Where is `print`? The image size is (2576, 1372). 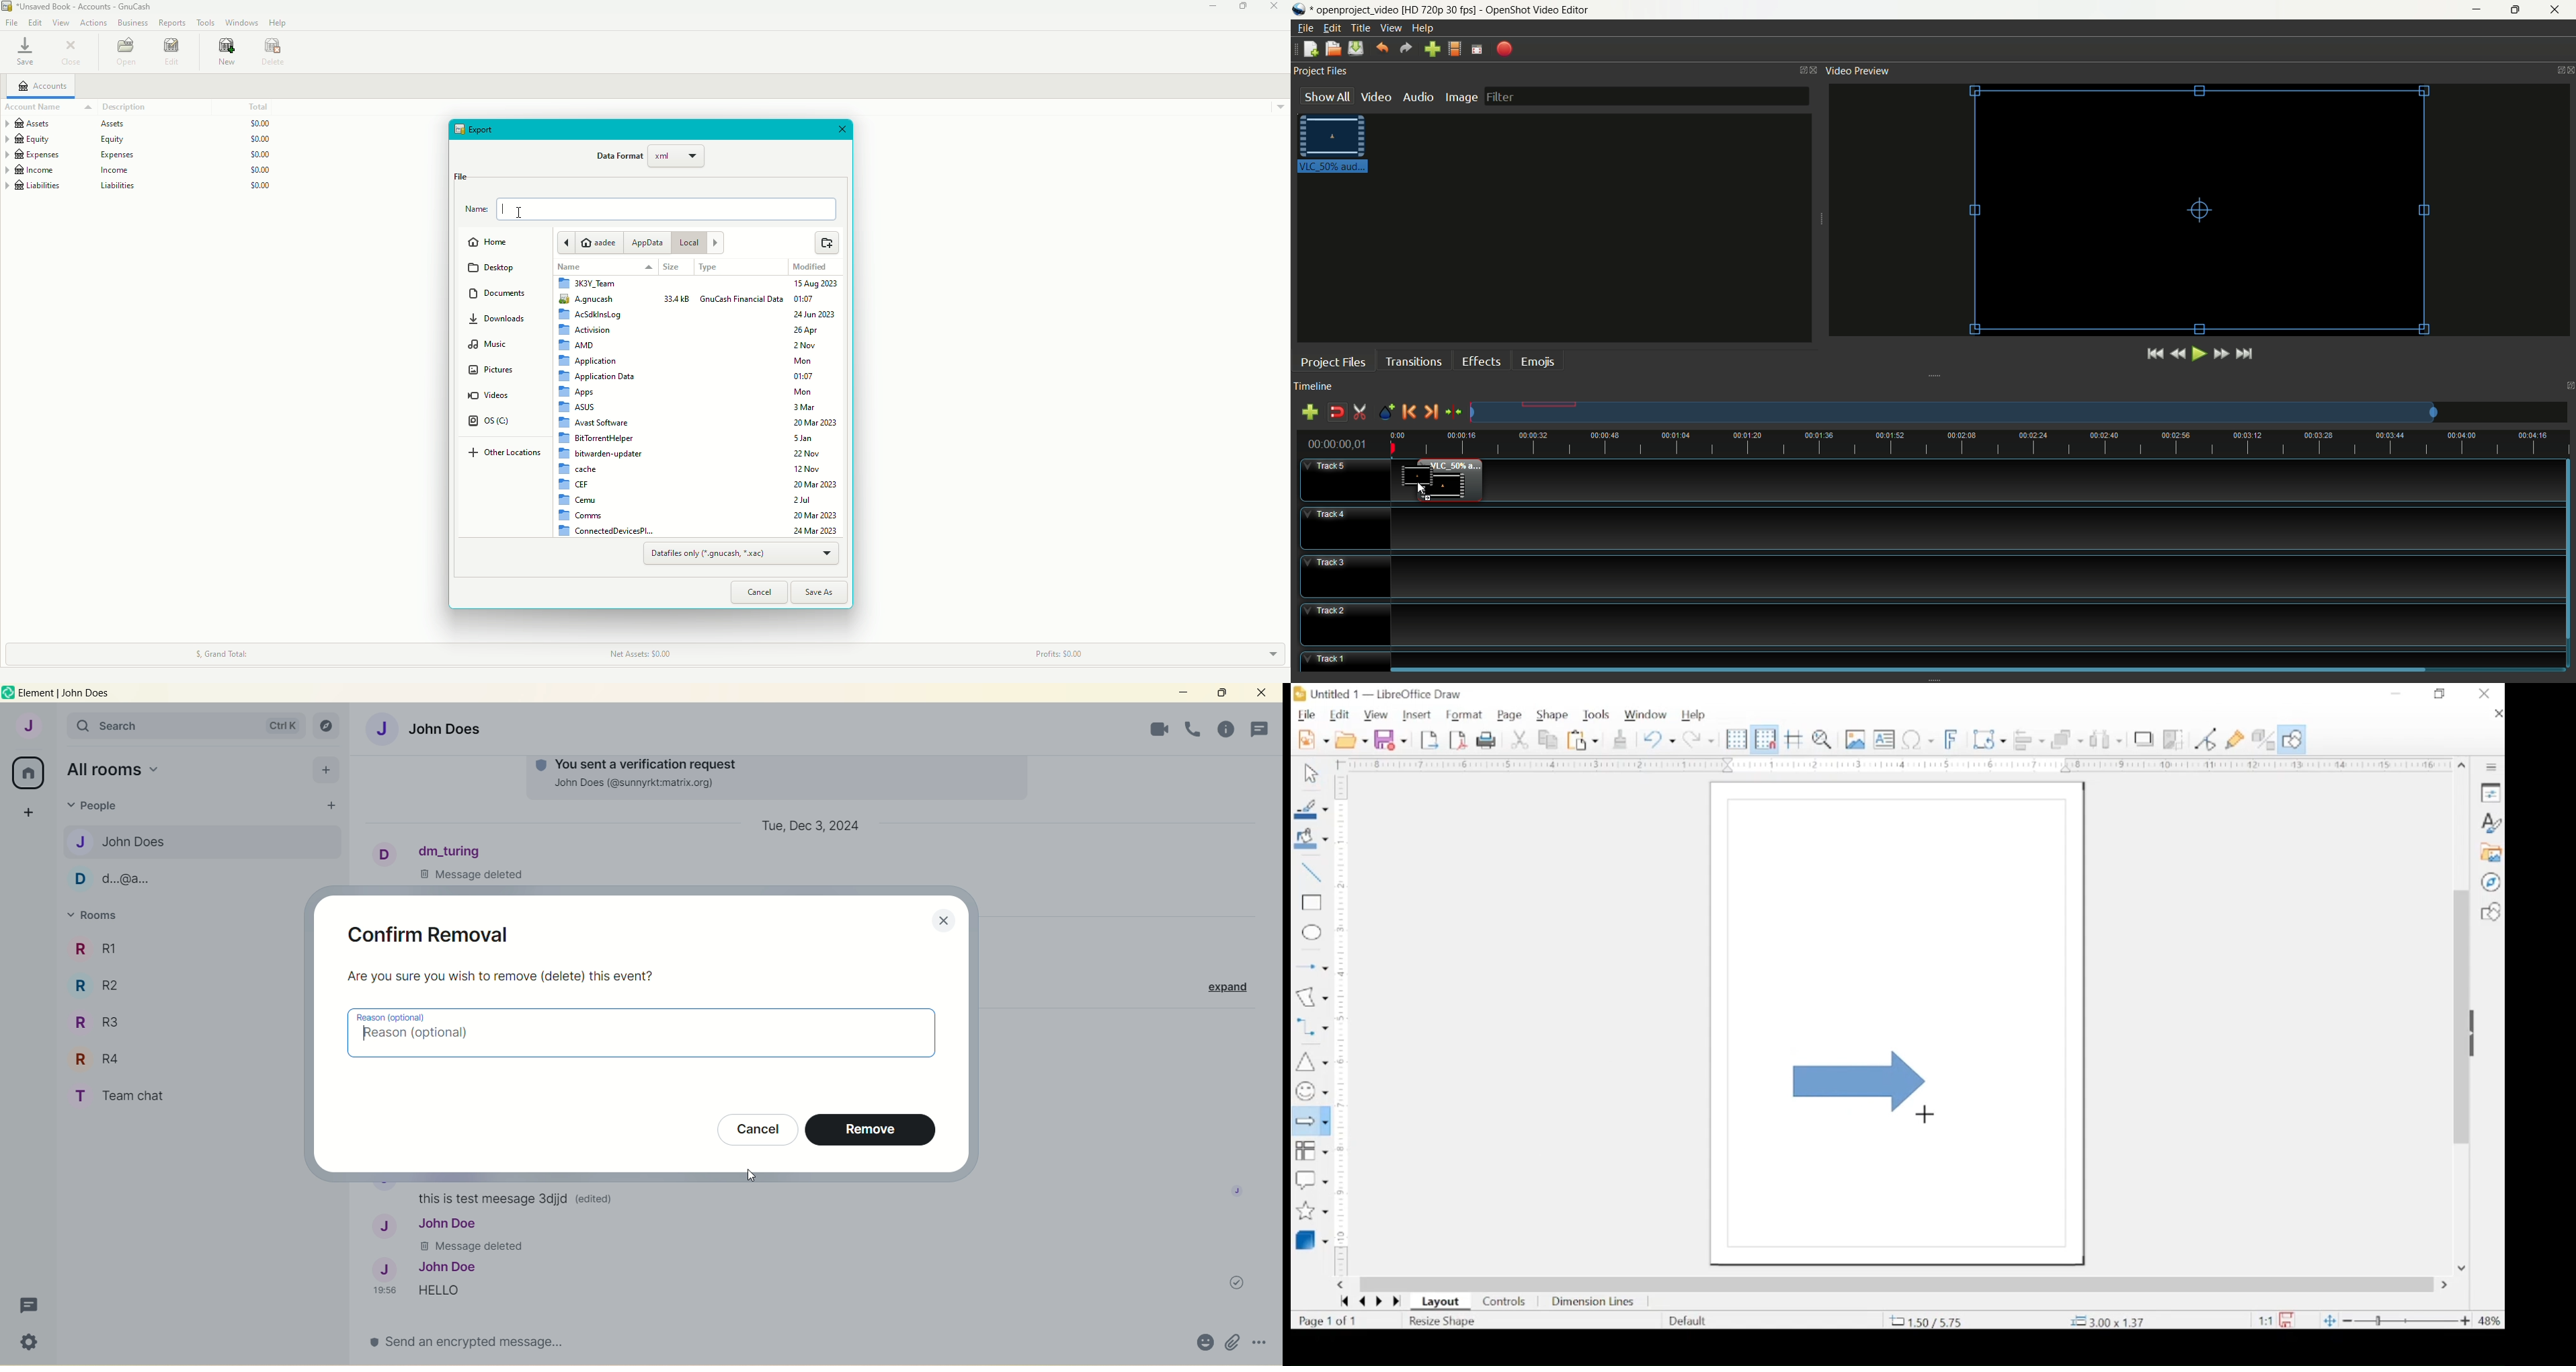 print is located at coordinates (1488, 740).